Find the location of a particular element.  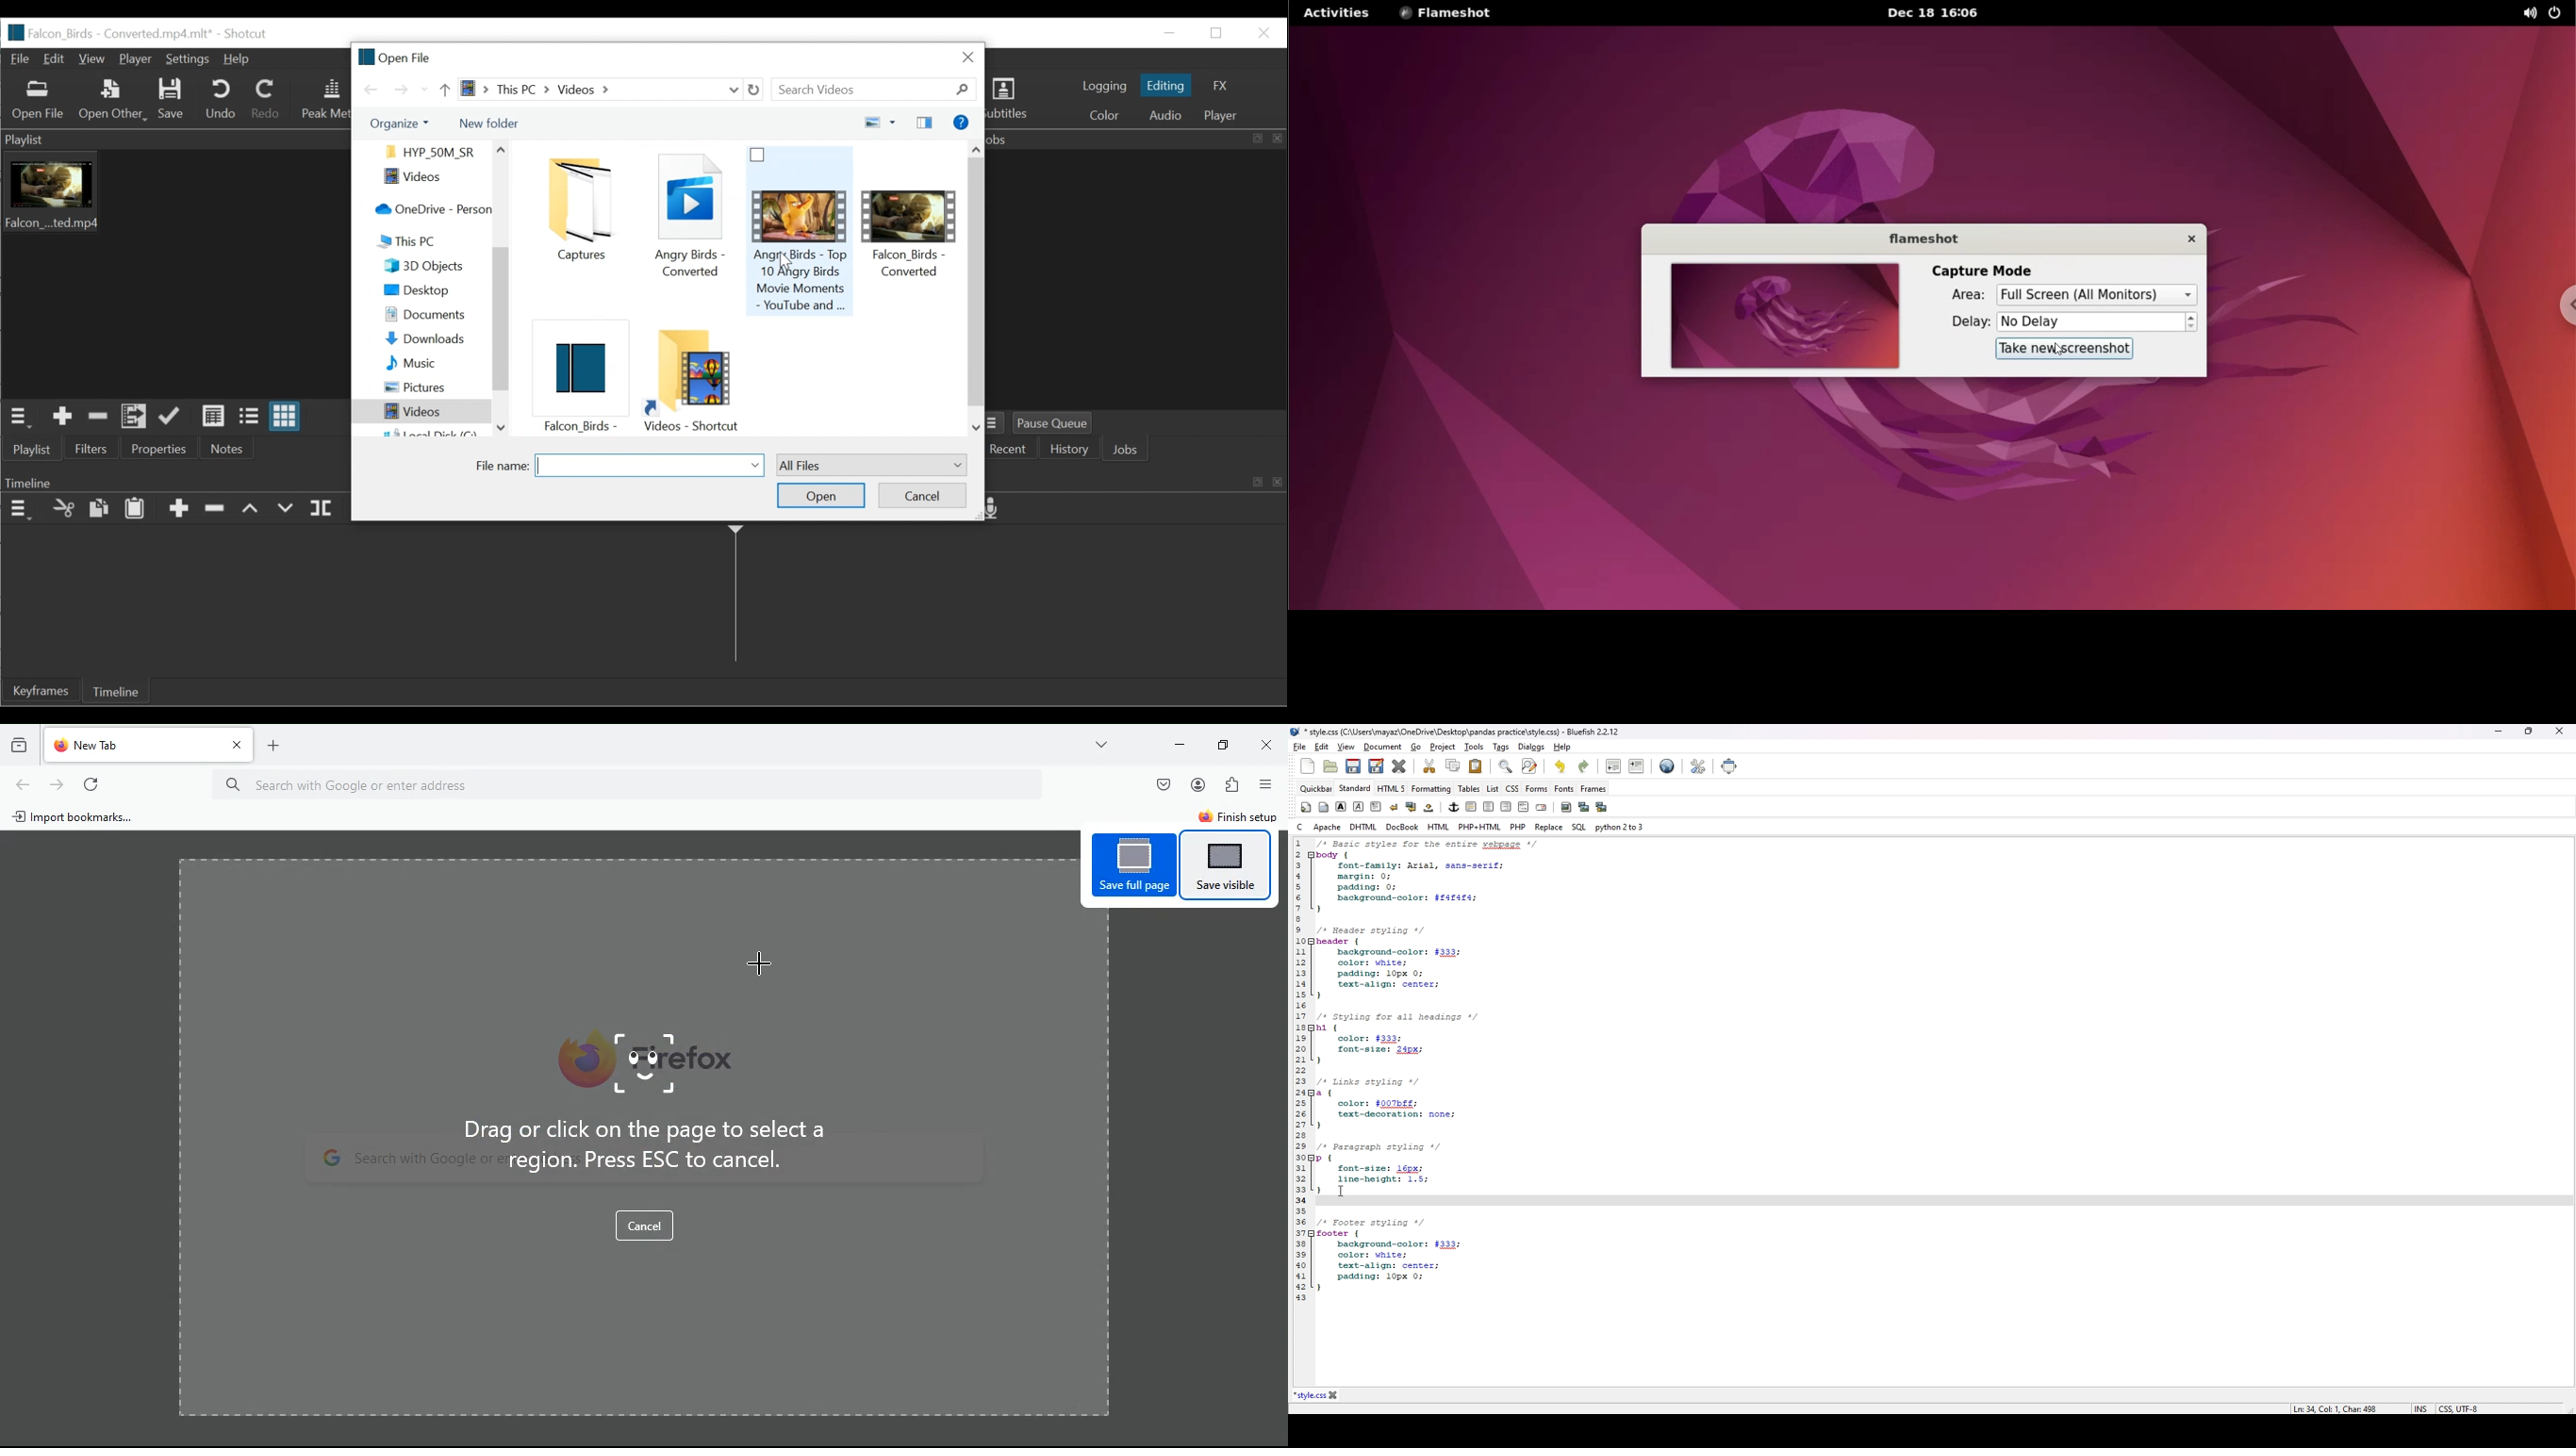

tables is located at coordinates (1469, 788).